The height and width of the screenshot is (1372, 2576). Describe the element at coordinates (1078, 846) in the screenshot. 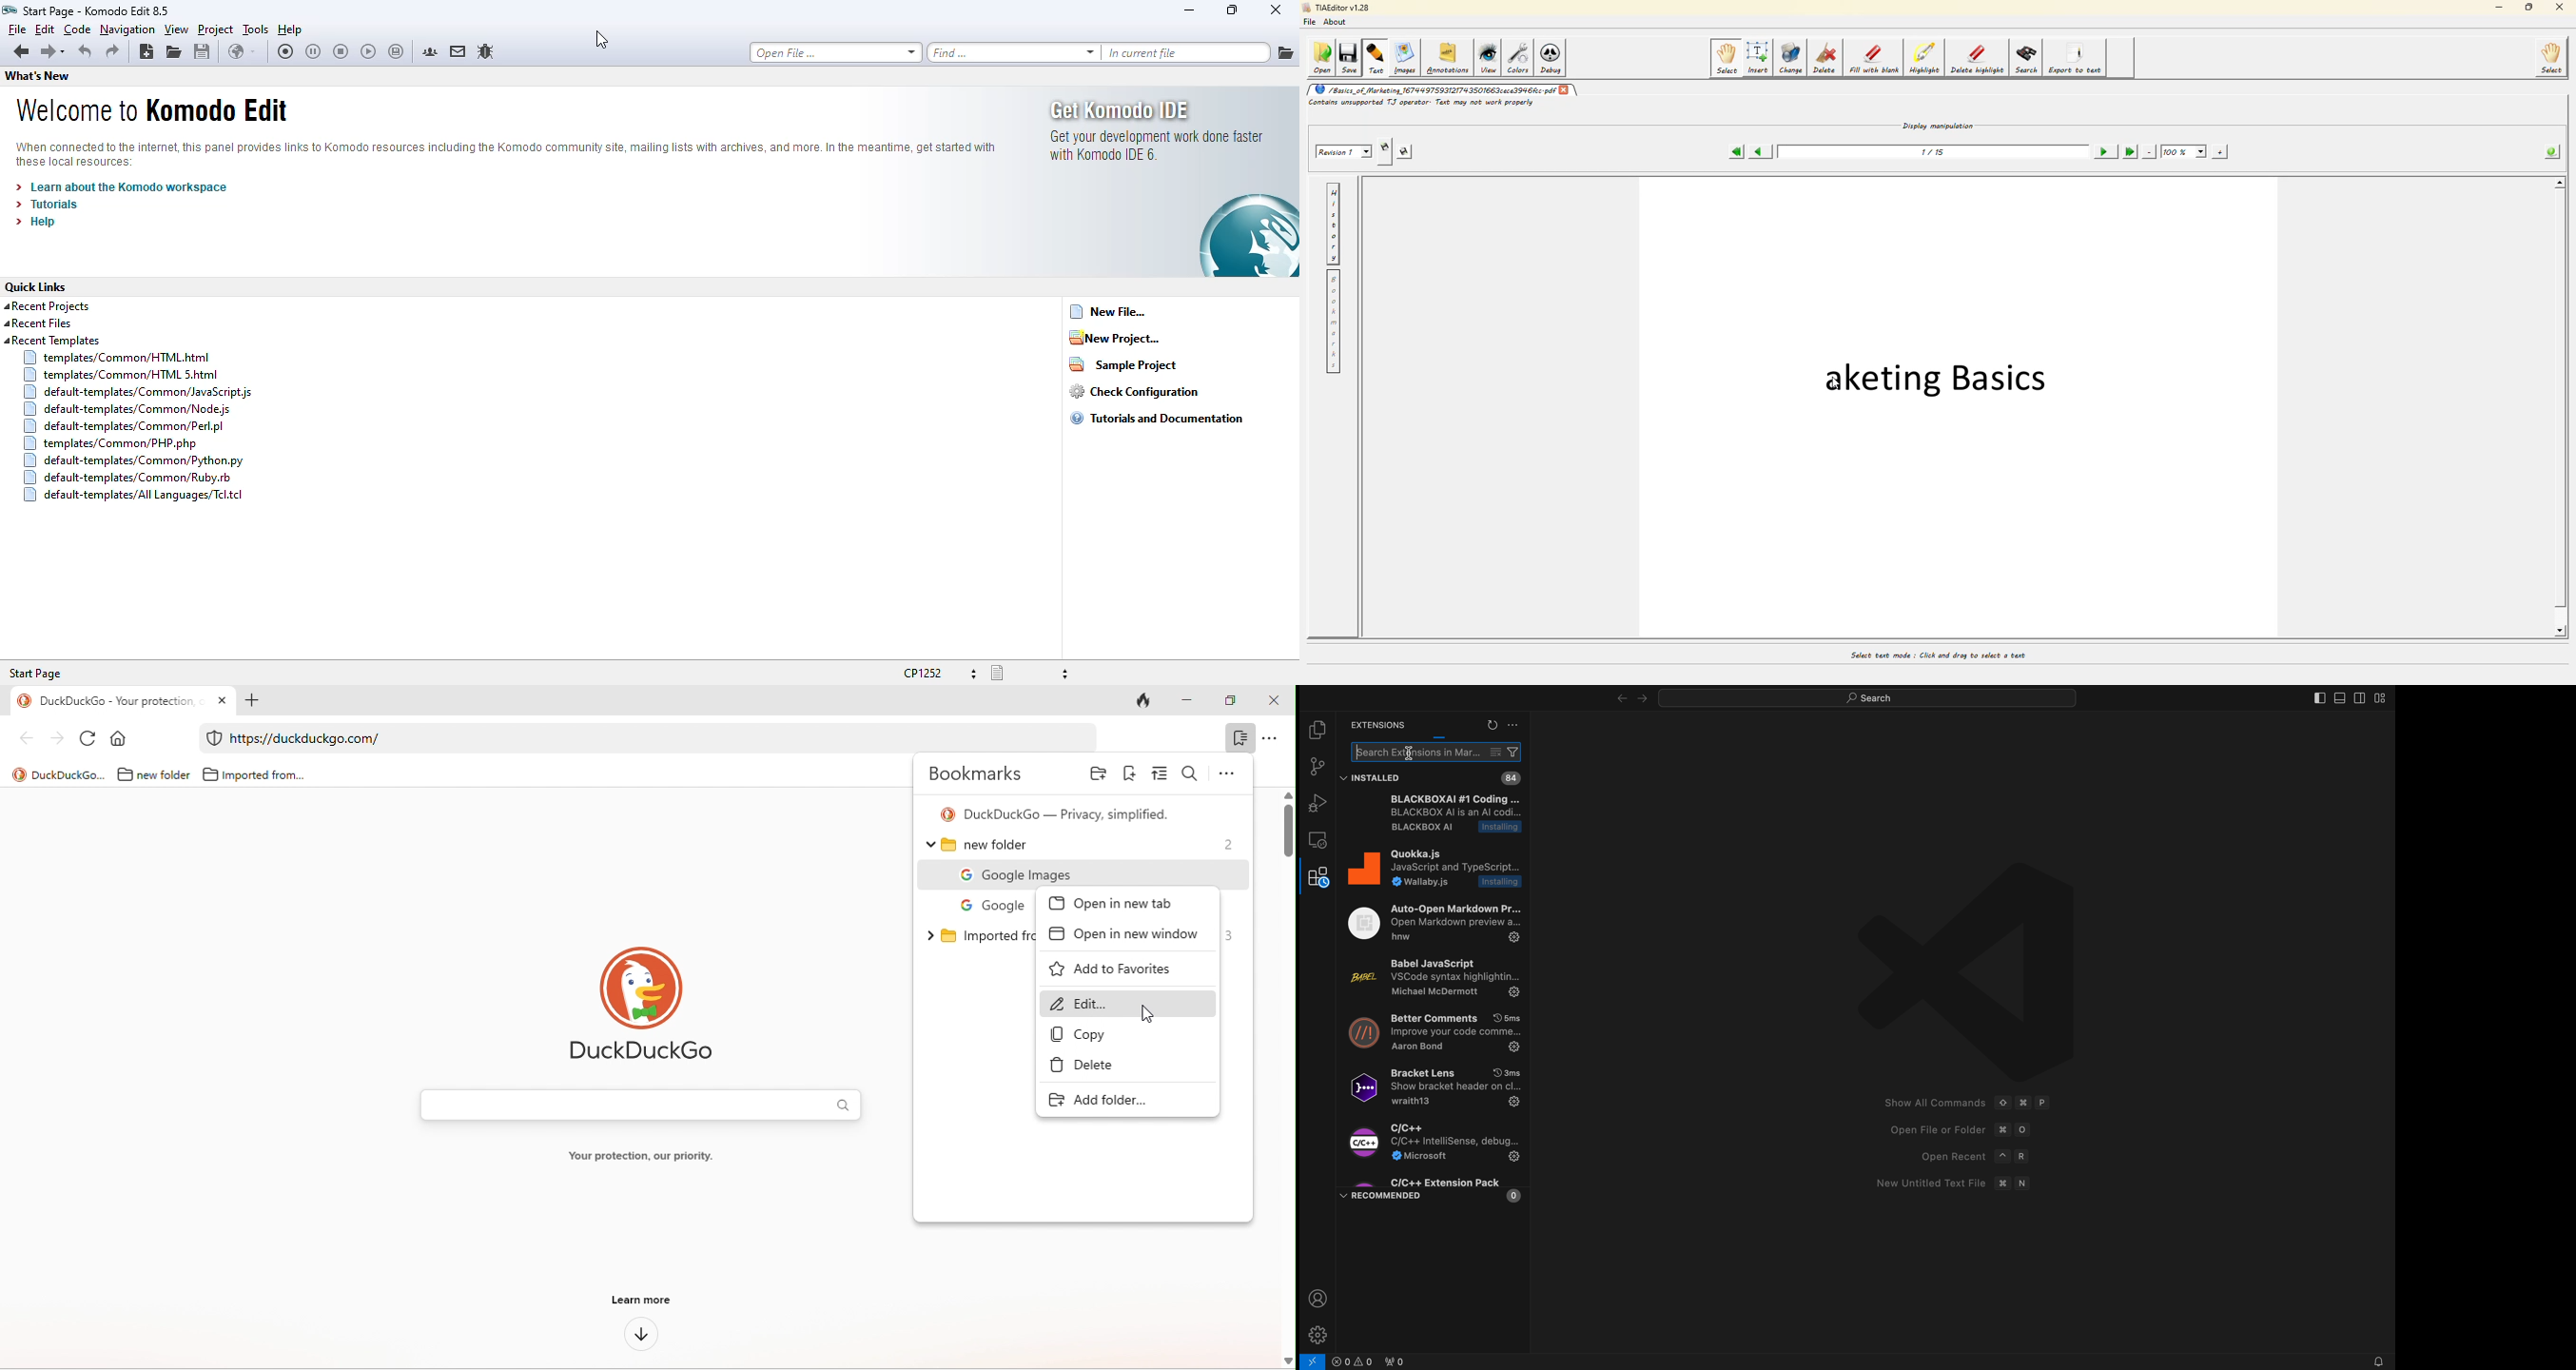

I see `new folder` at that location.